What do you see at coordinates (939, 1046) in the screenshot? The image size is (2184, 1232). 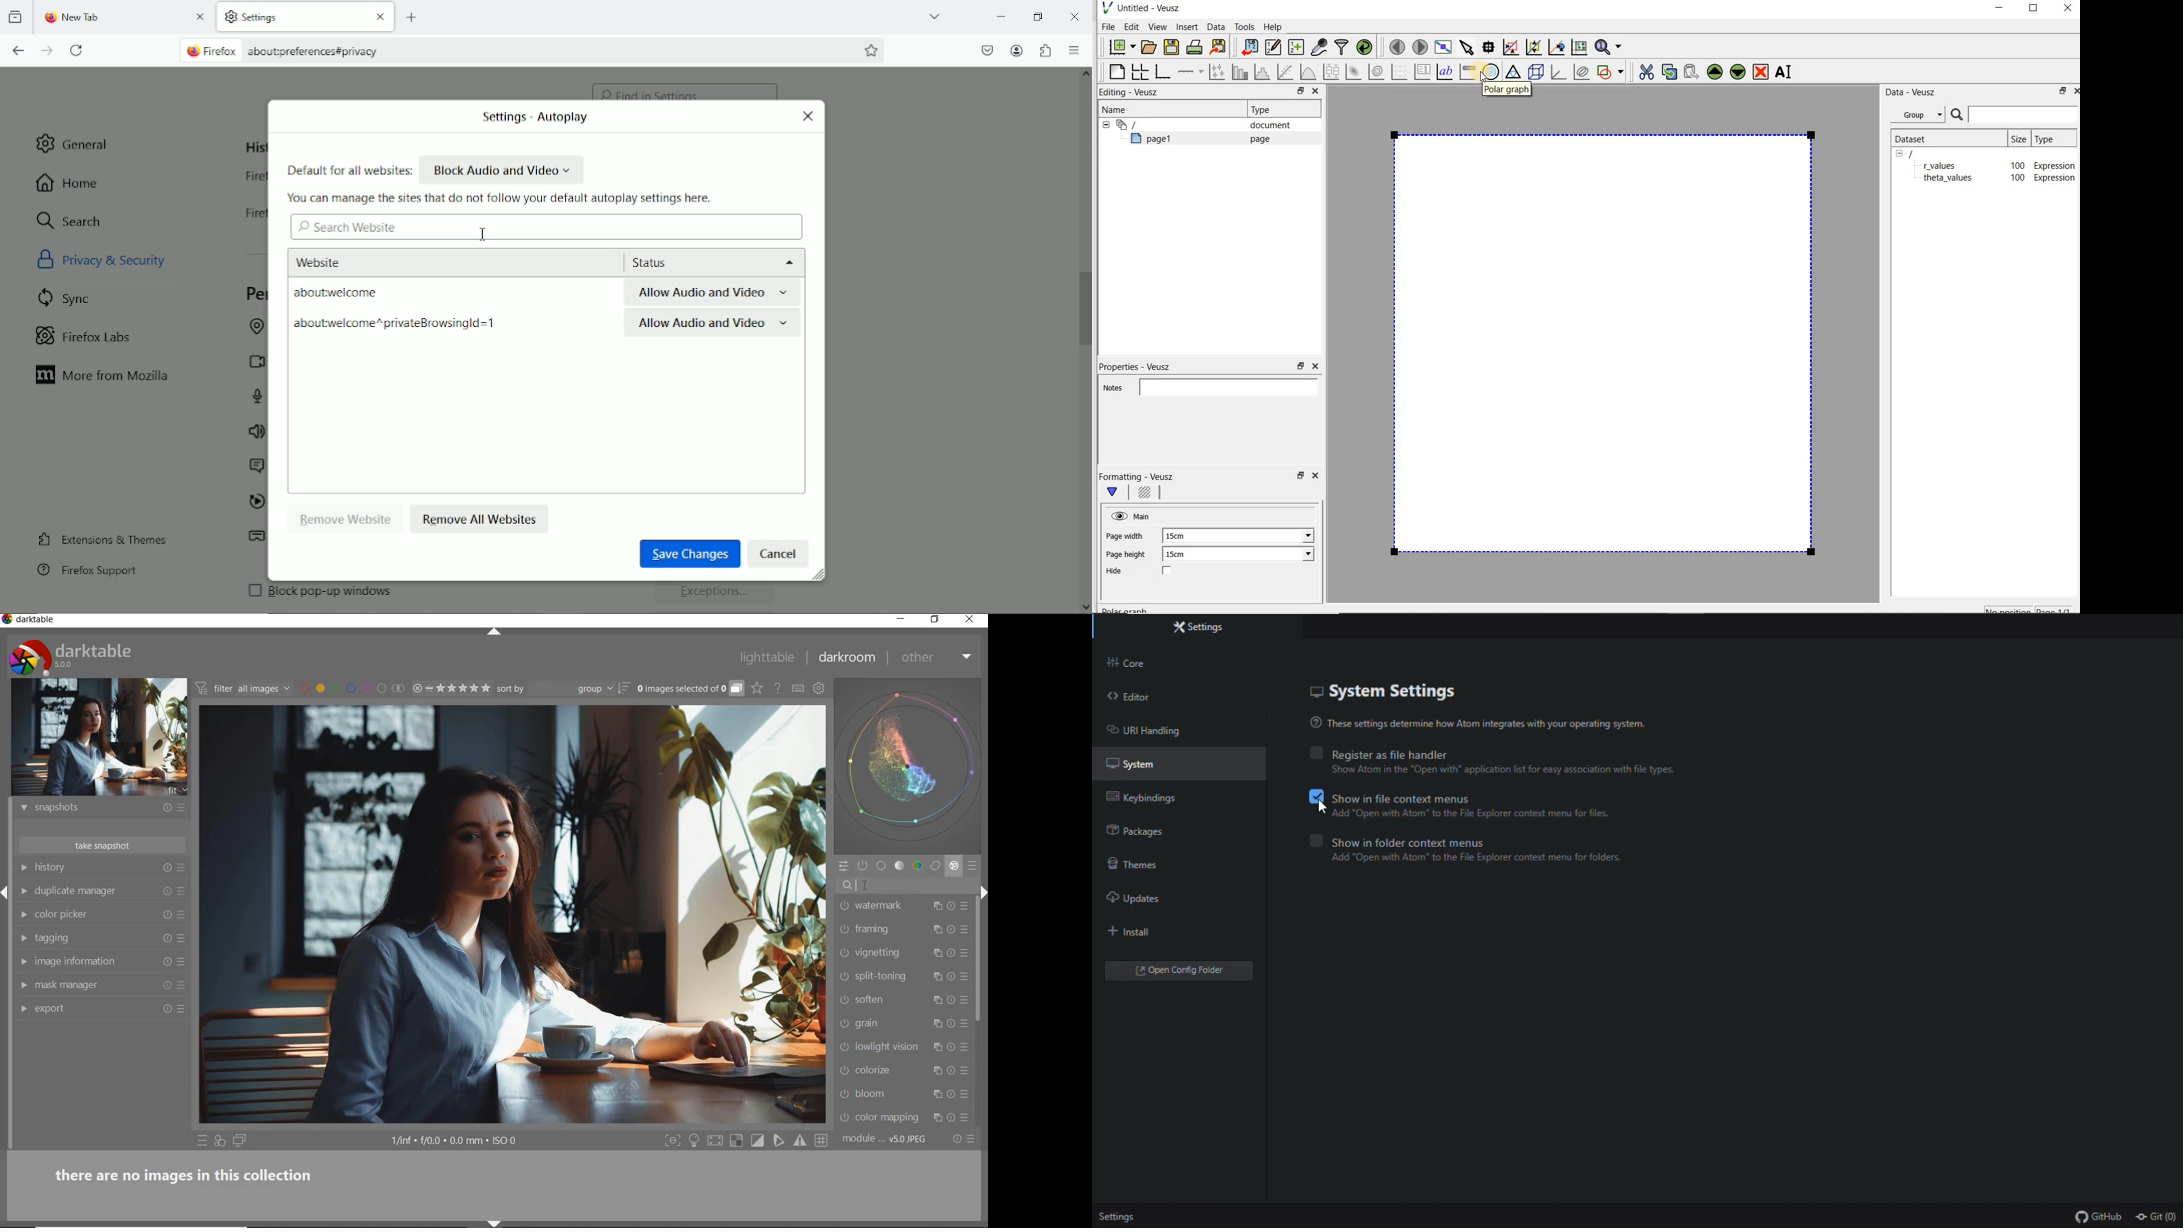 I see `multiple instance actions` at bounding box center [939, 1046].